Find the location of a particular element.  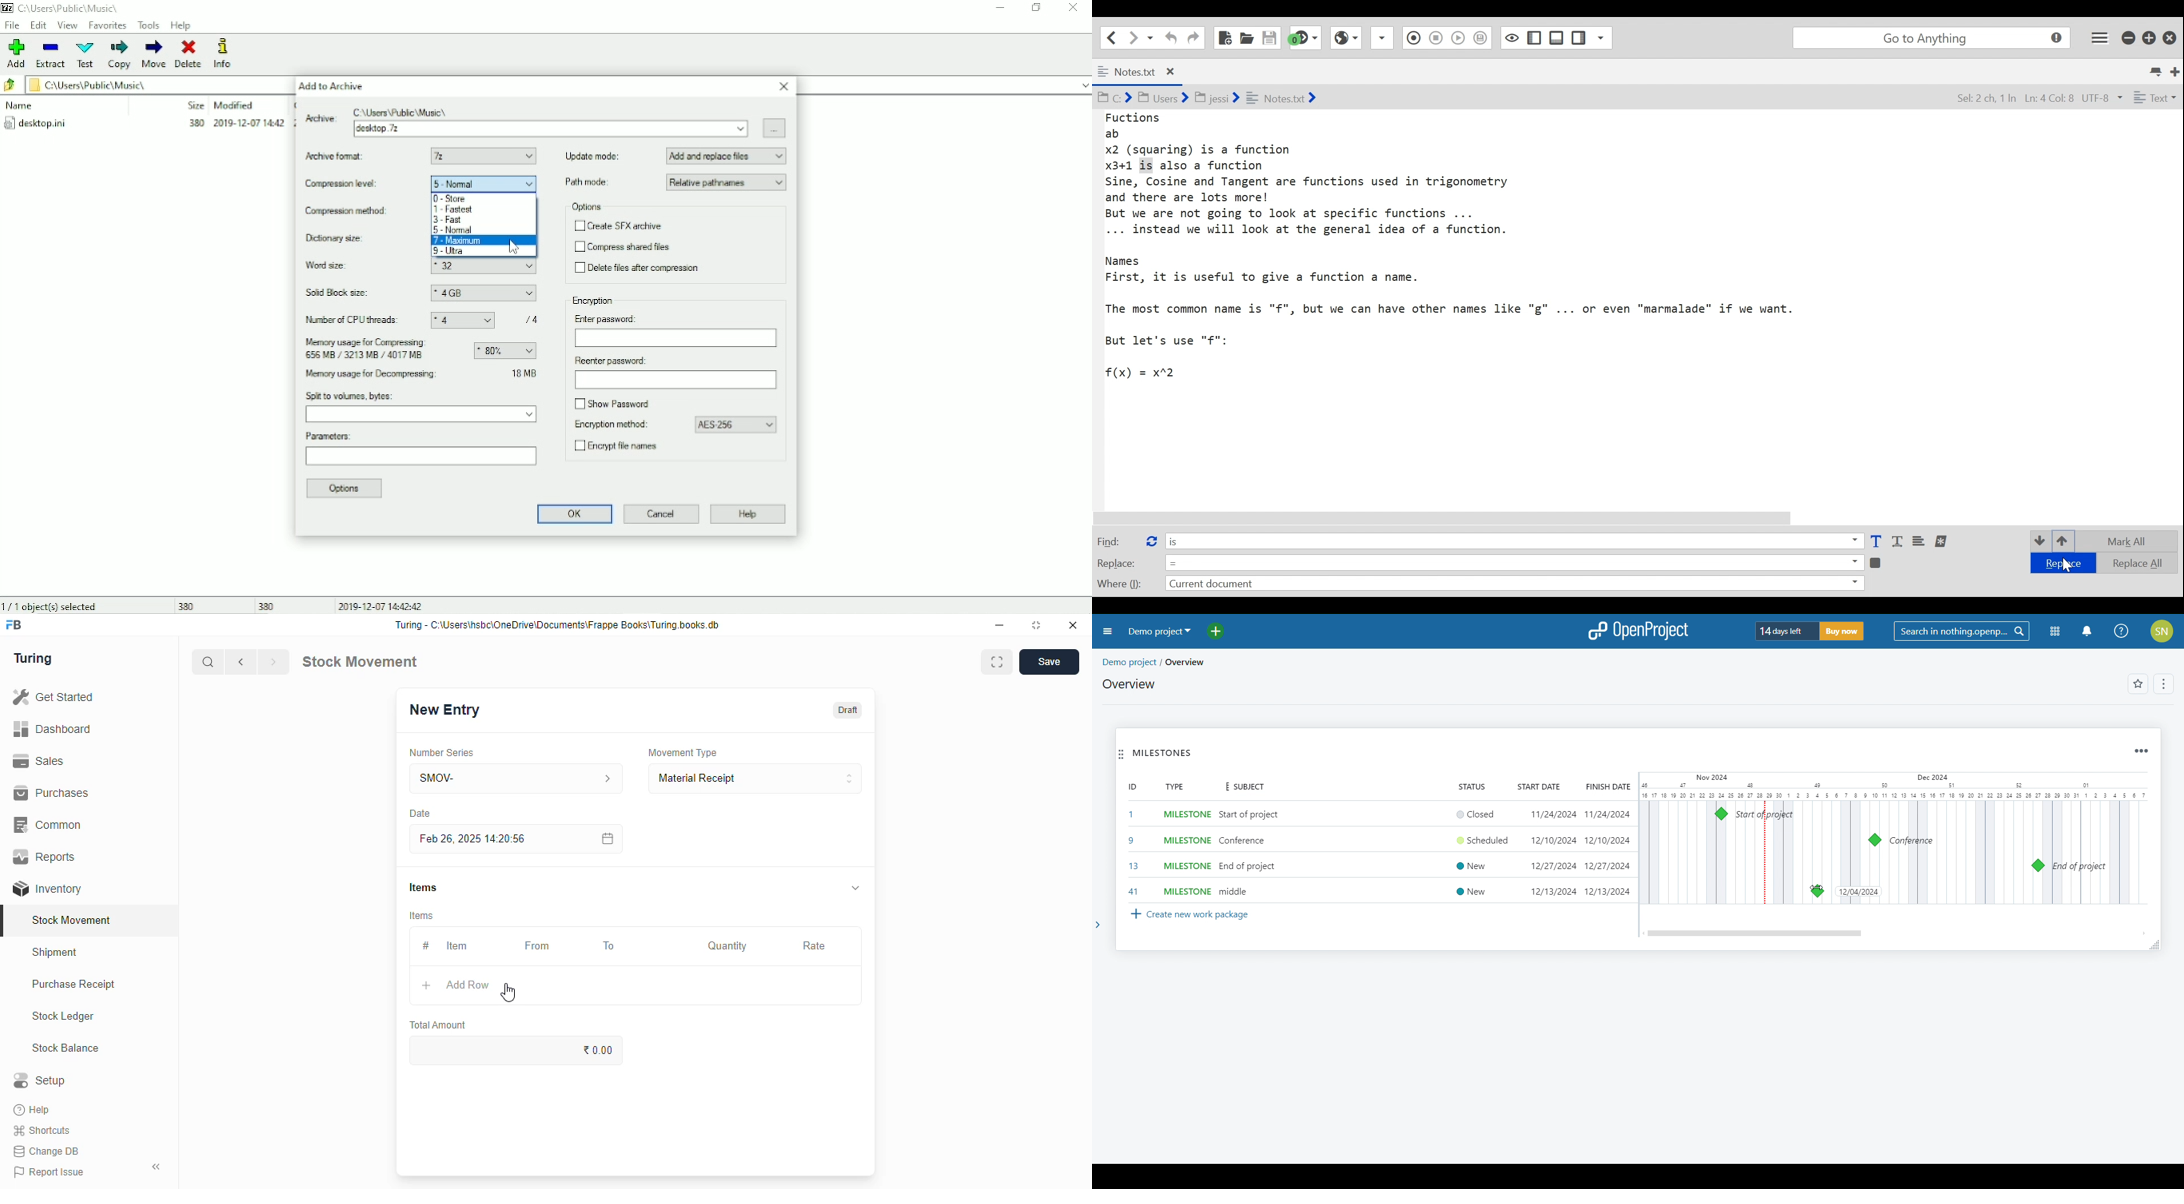

Save File is located at coordinates (1271, 38).